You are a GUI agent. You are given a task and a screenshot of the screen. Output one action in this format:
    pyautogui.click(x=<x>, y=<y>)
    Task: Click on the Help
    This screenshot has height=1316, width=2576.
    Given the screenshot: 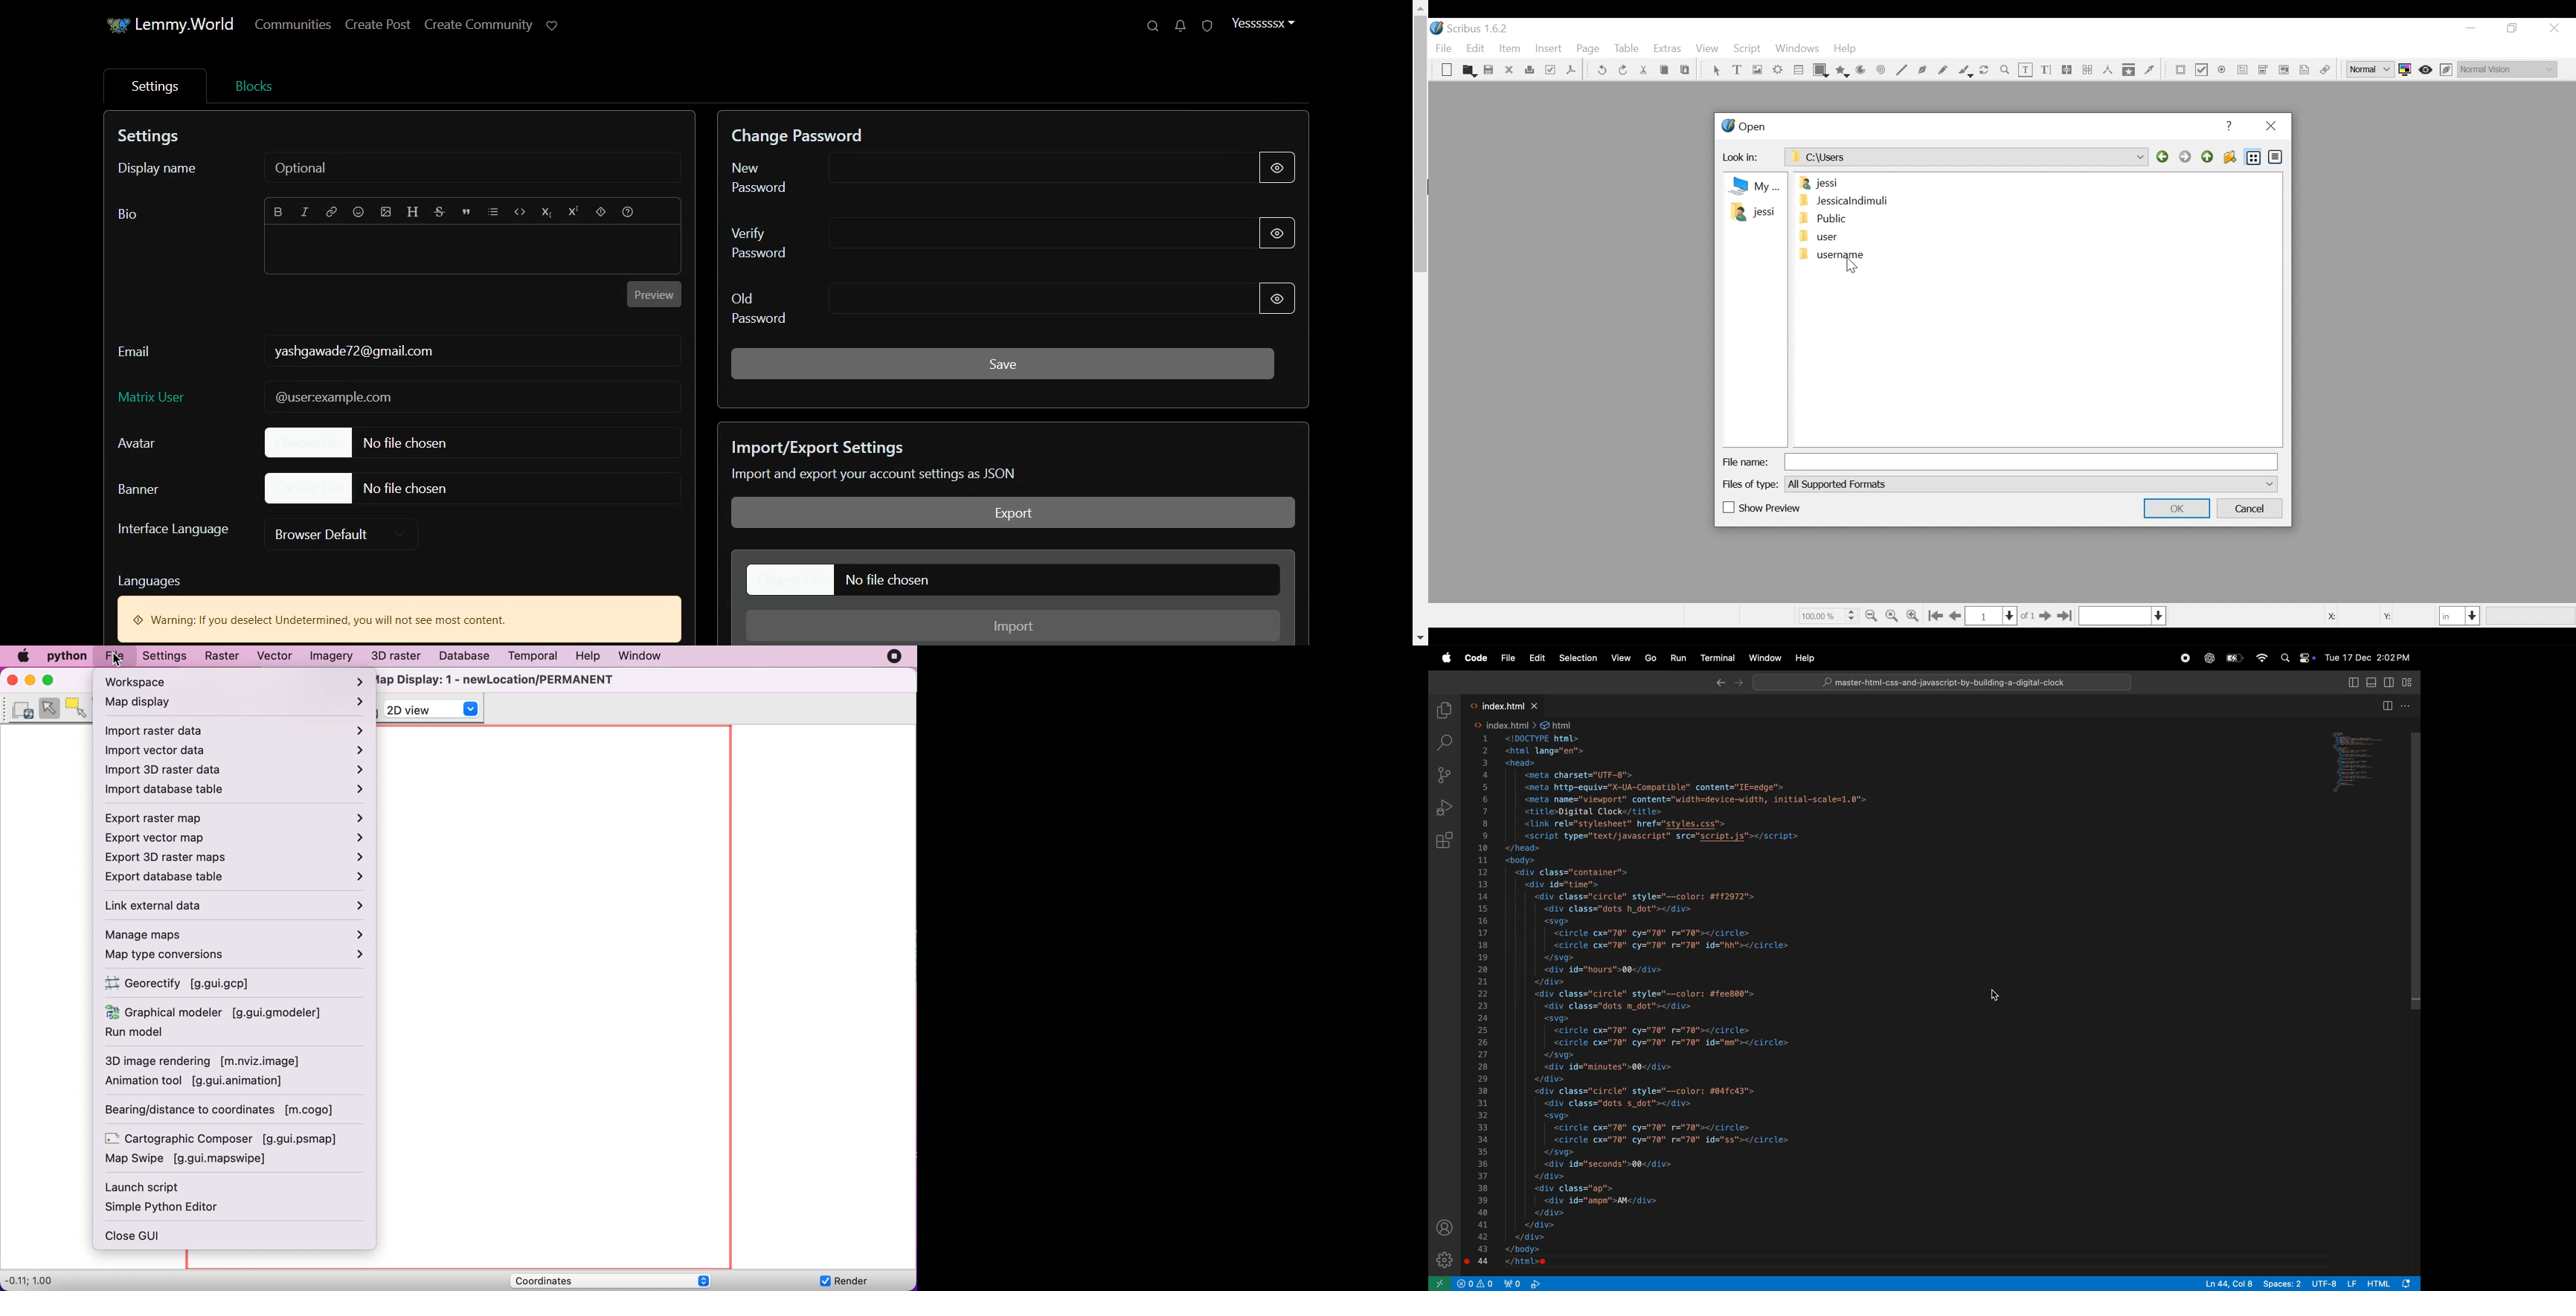 What is the action you would take?
    pyautogui.click(x=2231, y=126)
    